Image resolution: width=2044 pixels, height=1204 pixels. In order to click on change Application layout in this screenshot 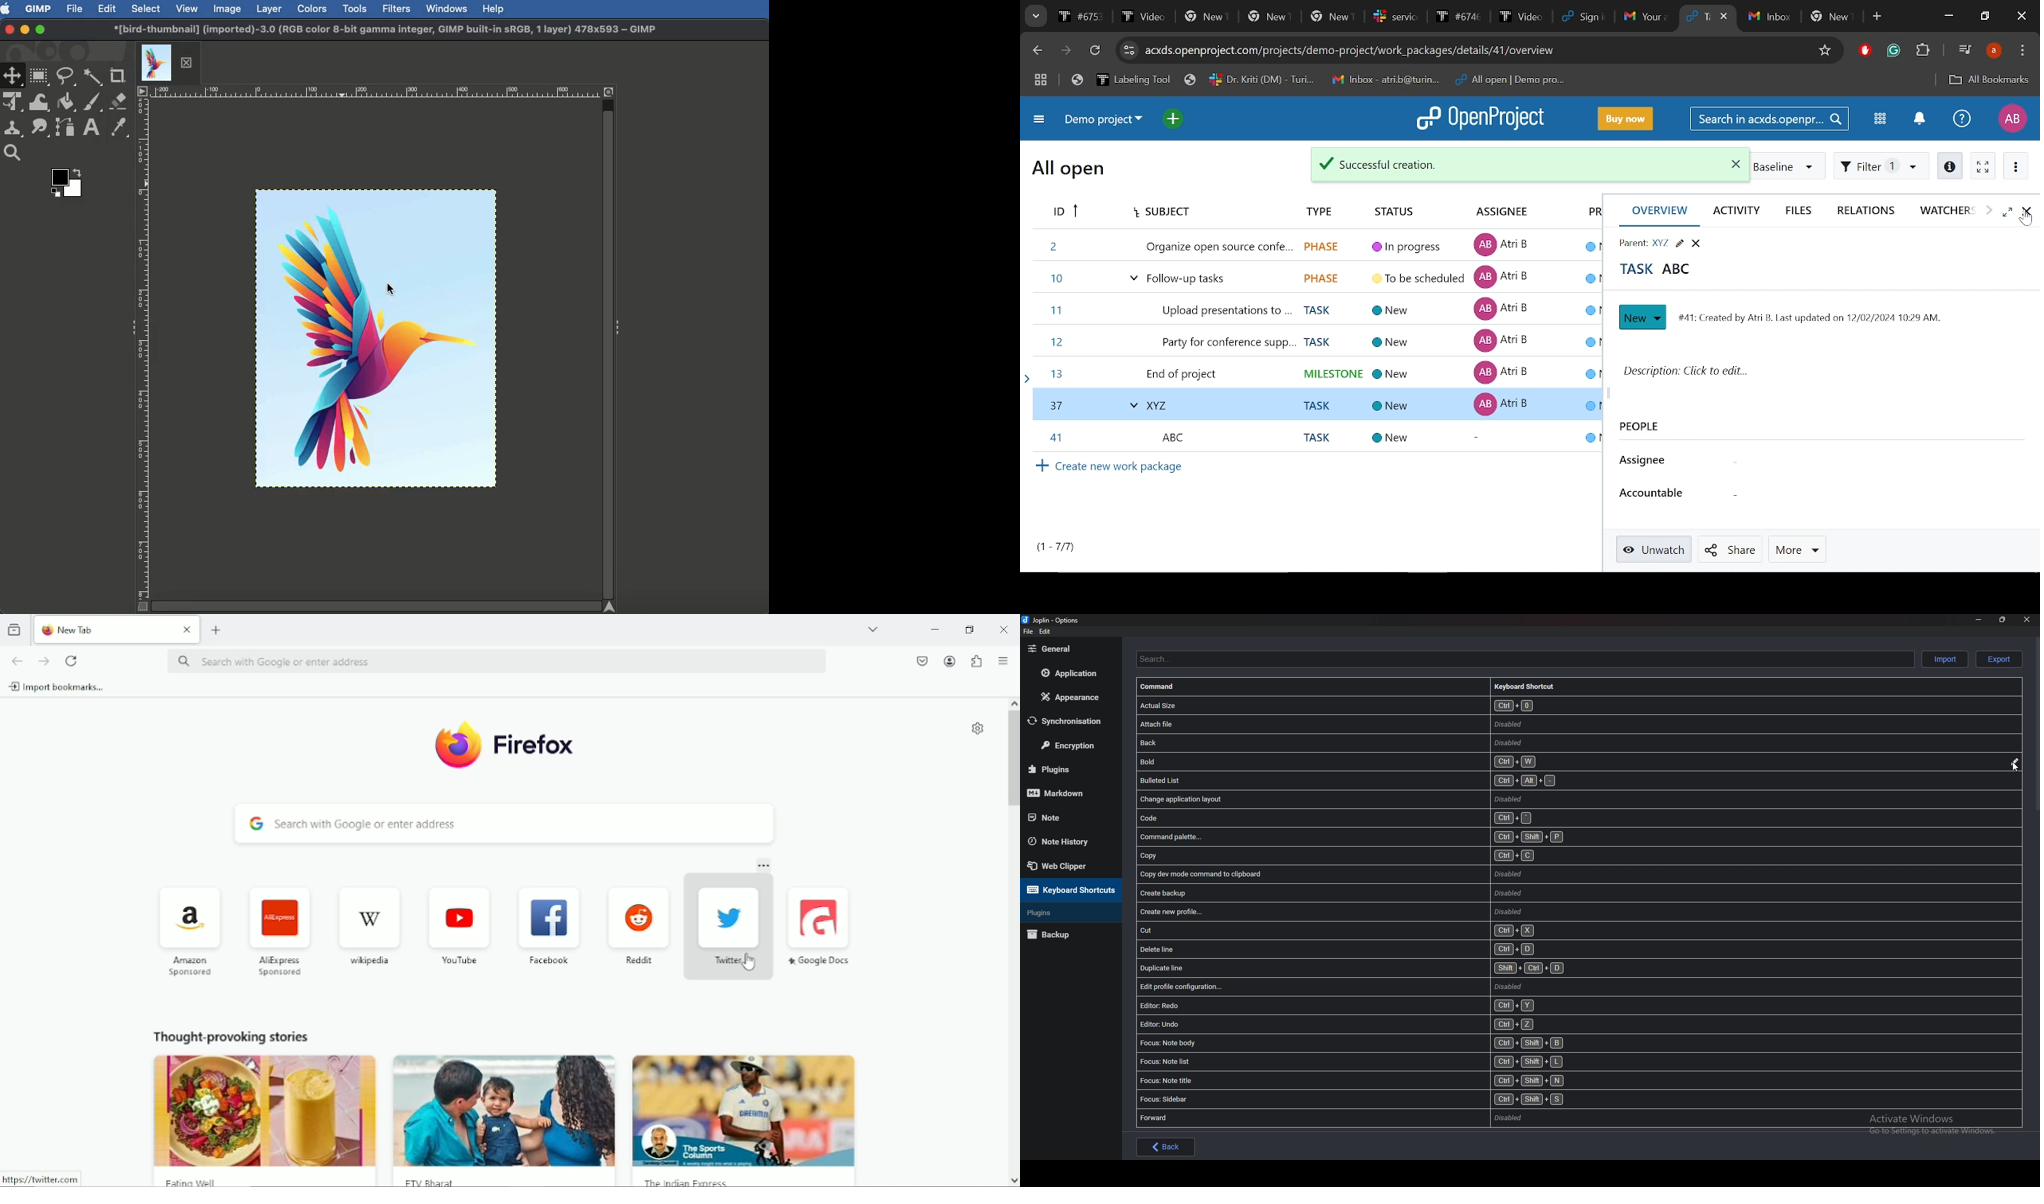, I will do `click(1400, 798)`.